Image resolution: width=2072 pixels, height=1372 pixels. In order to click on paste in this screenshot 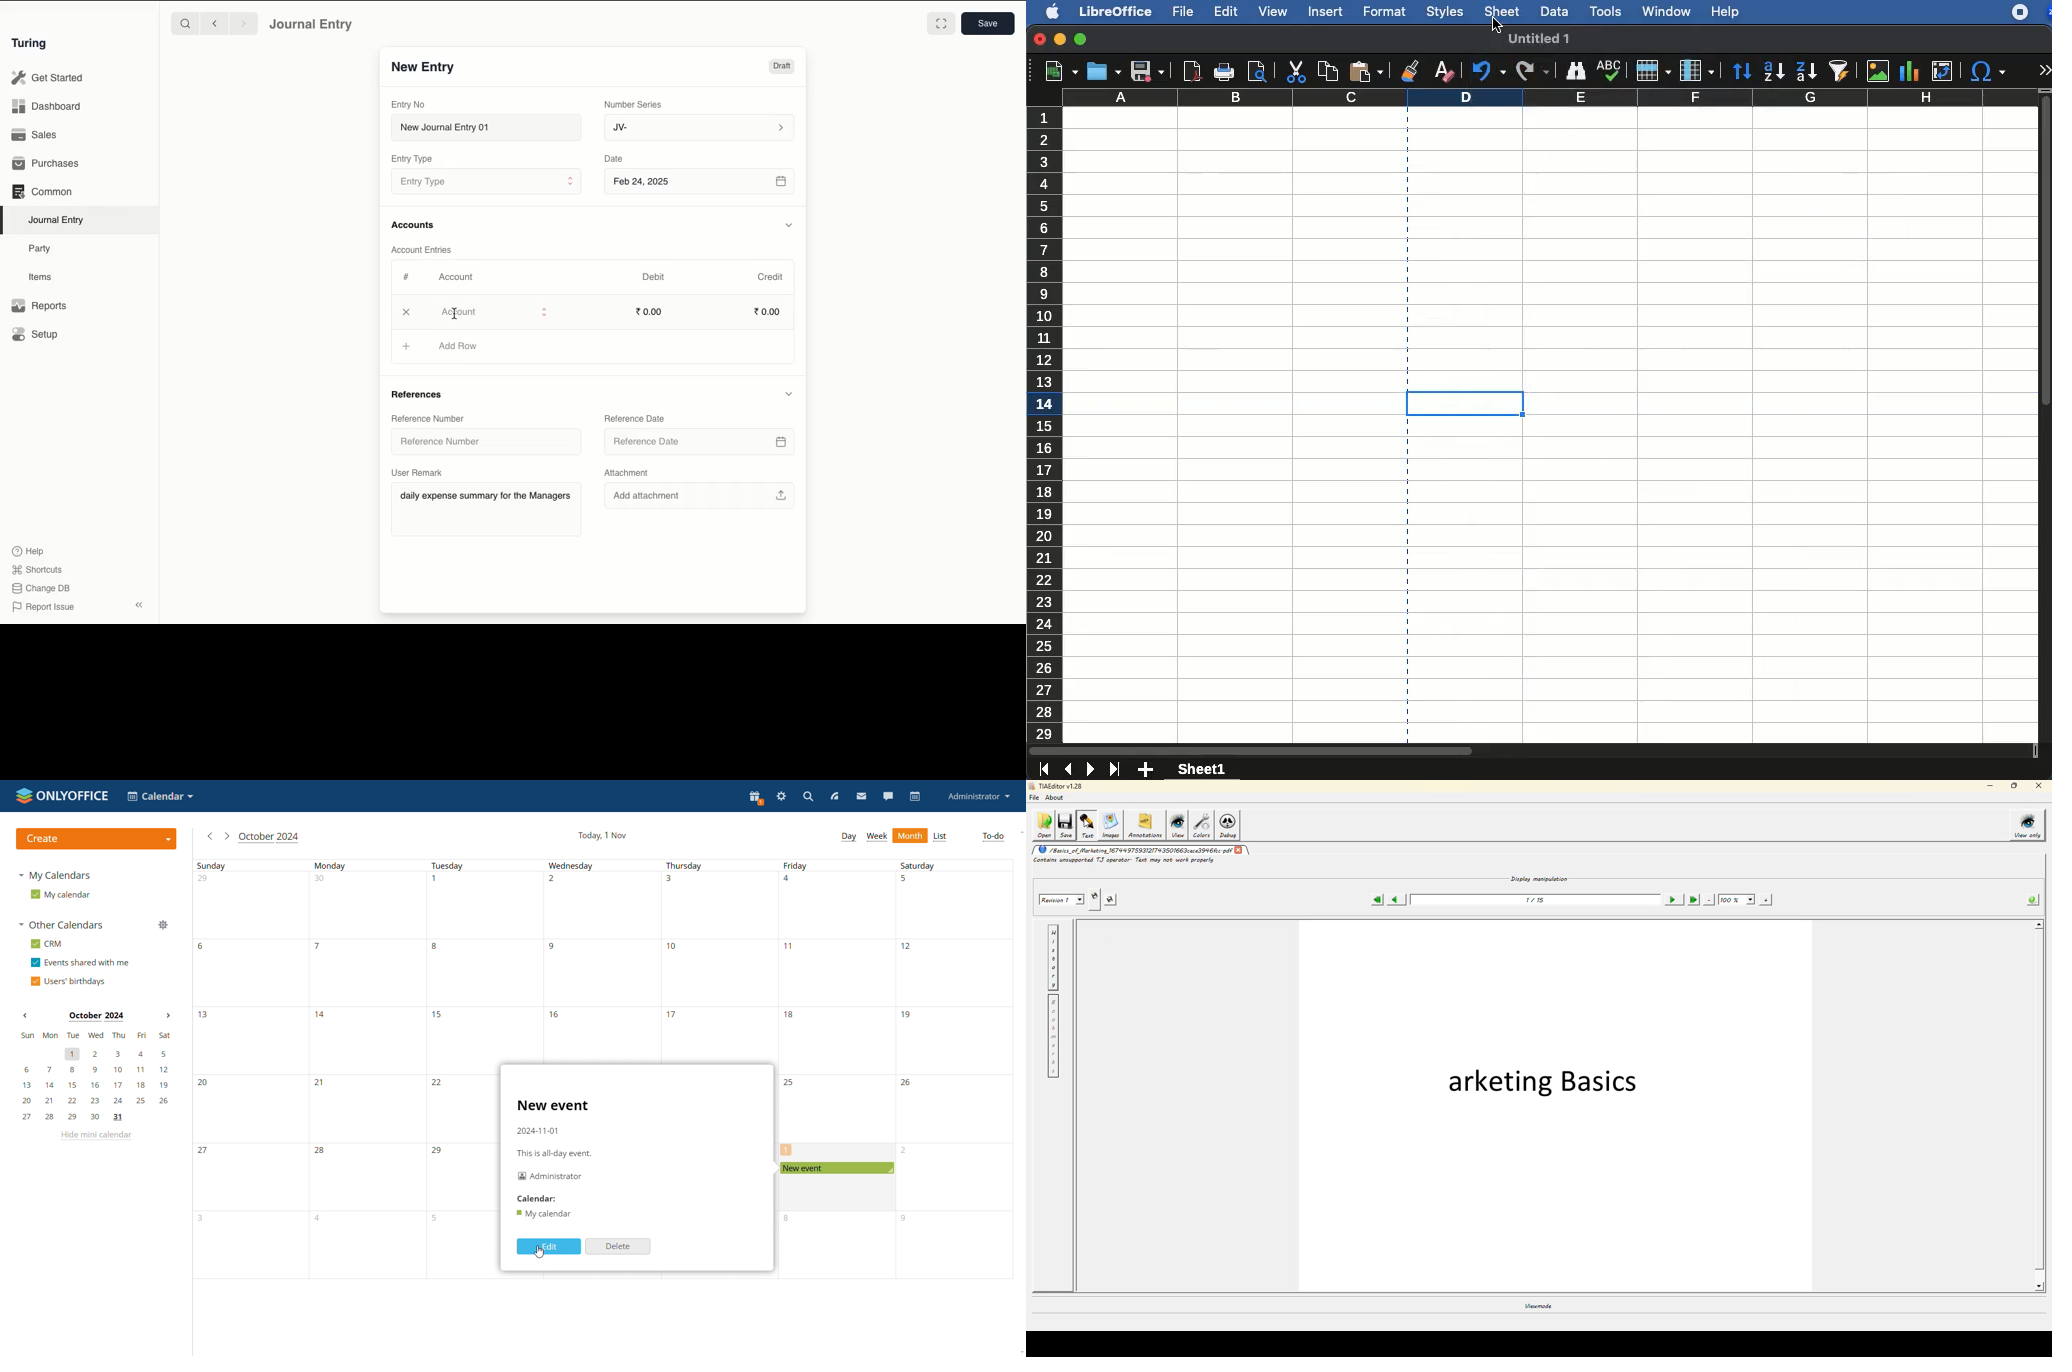, I will do `click(1369, 70)`.